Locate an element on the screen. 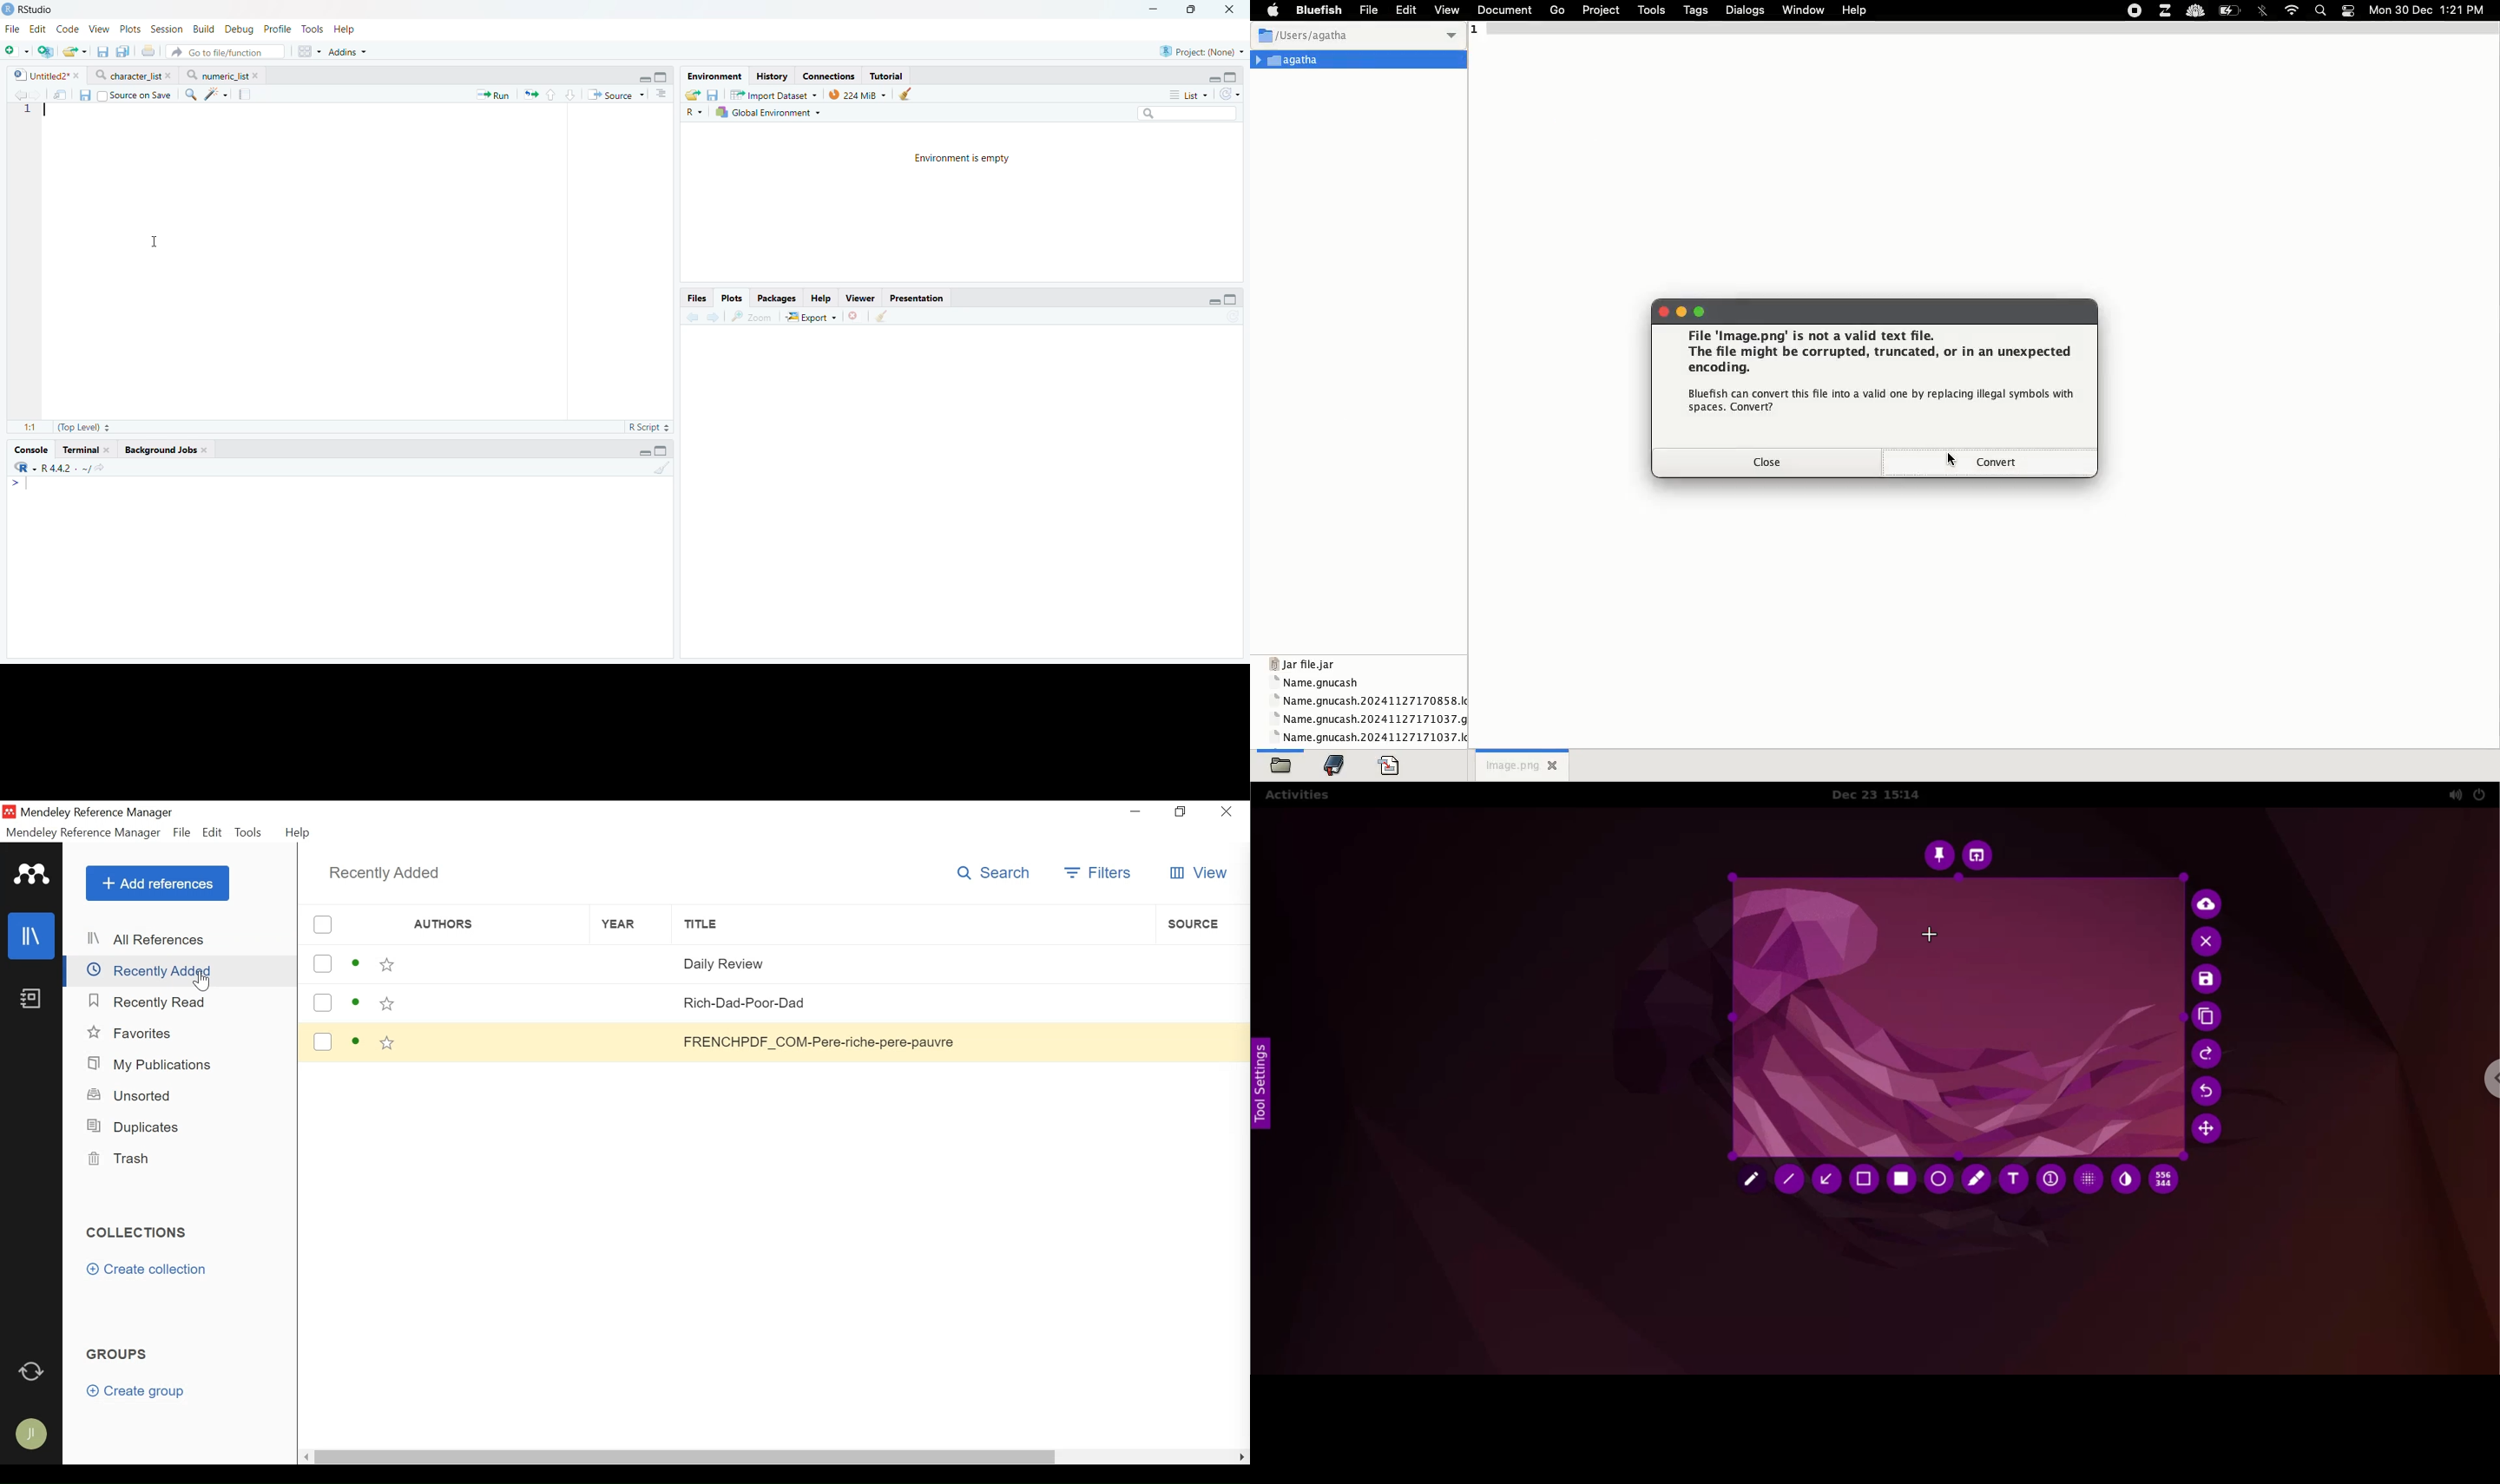 The width and height of the screenshot is (2520, 1484). Open in new window is located at coordinates (61, 94).